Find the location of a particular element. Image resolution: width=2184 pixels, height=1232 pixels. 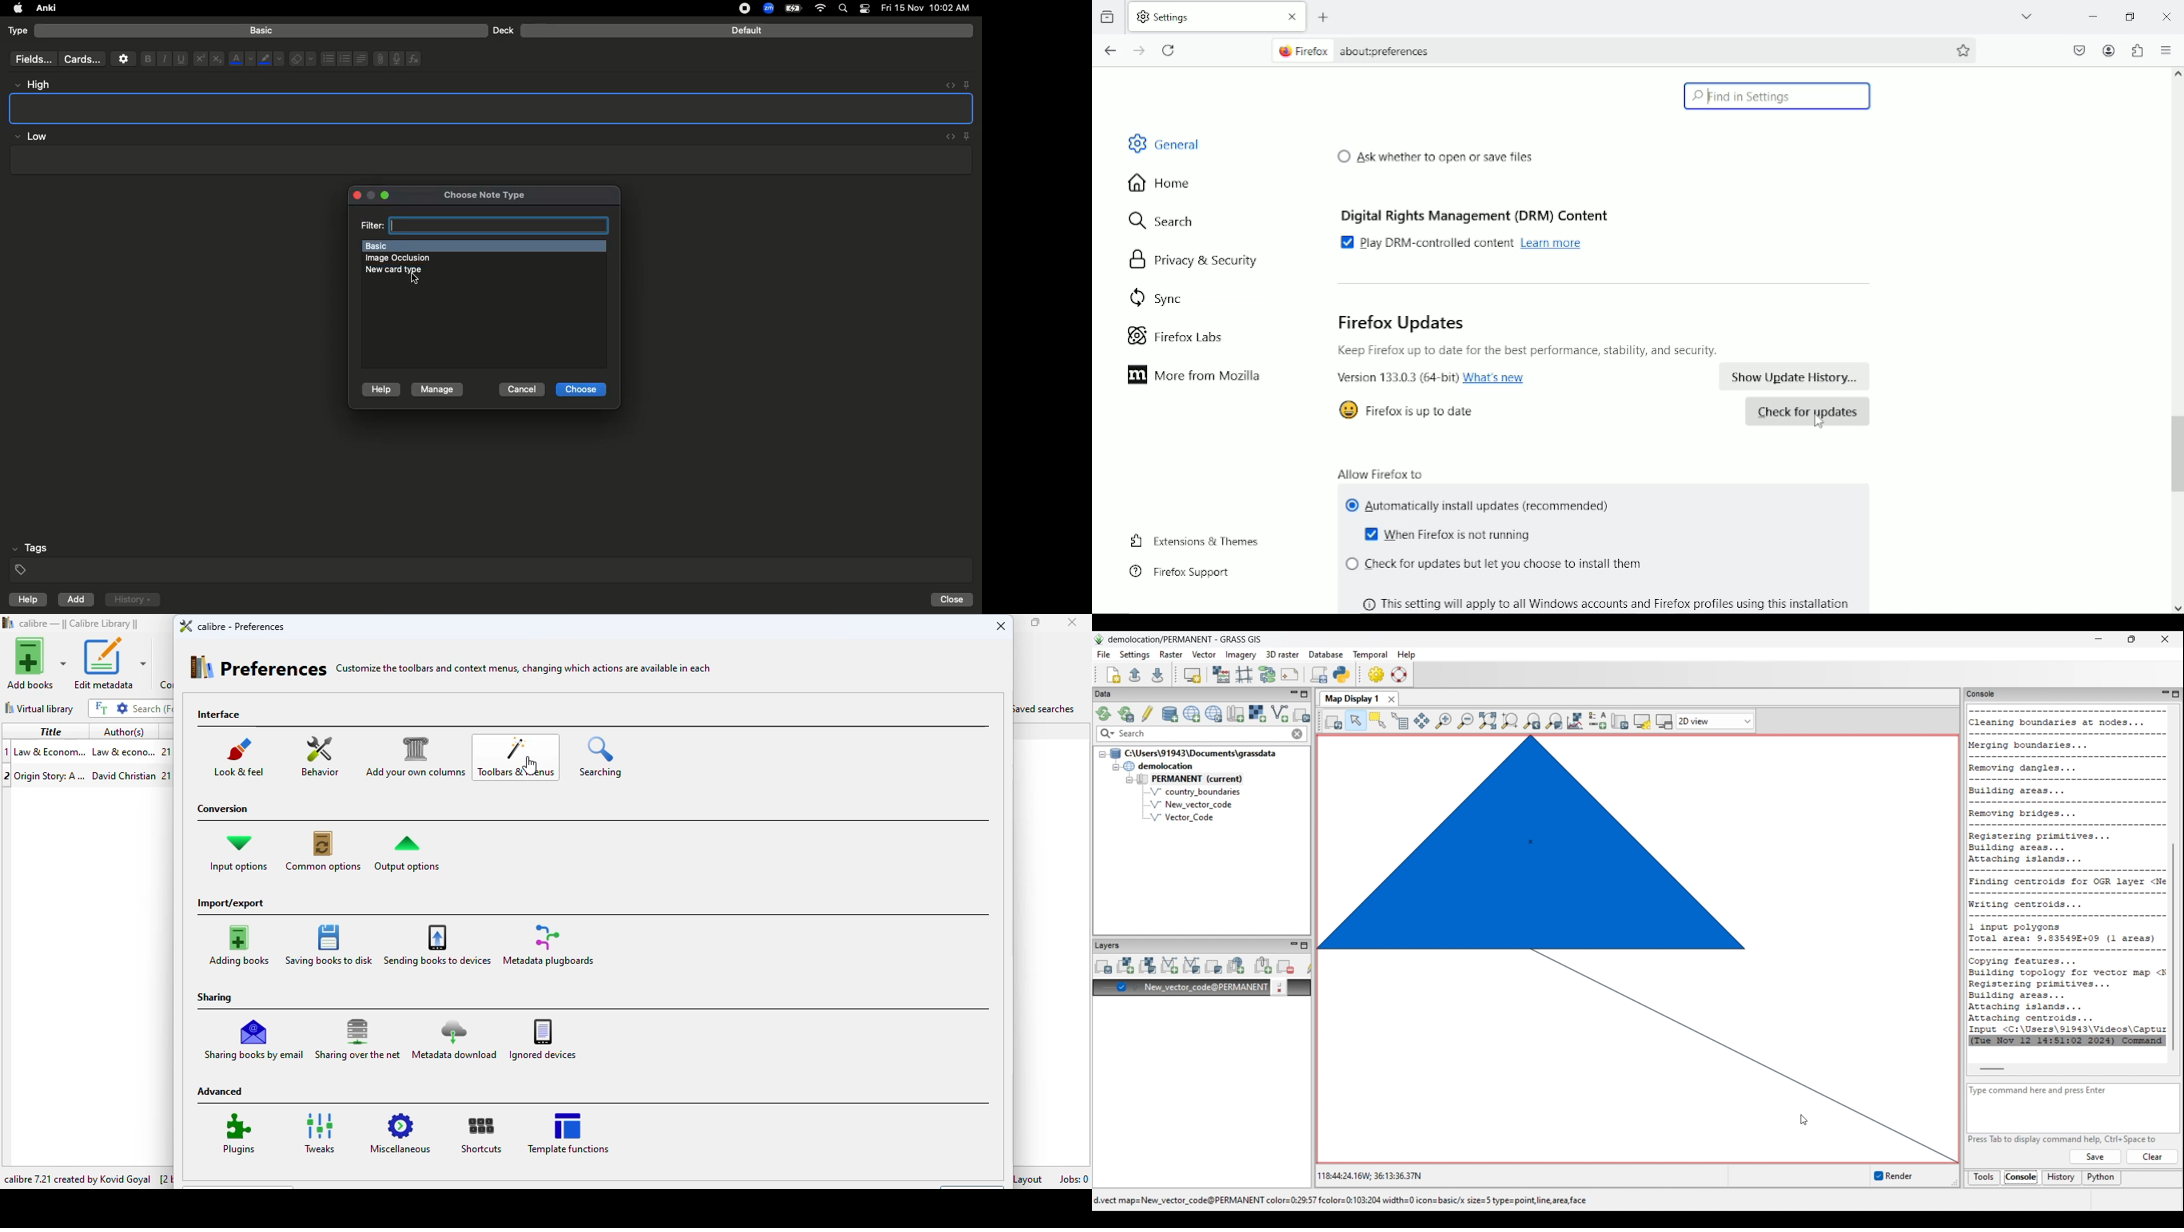

home is located at coordinates (1159, 184).